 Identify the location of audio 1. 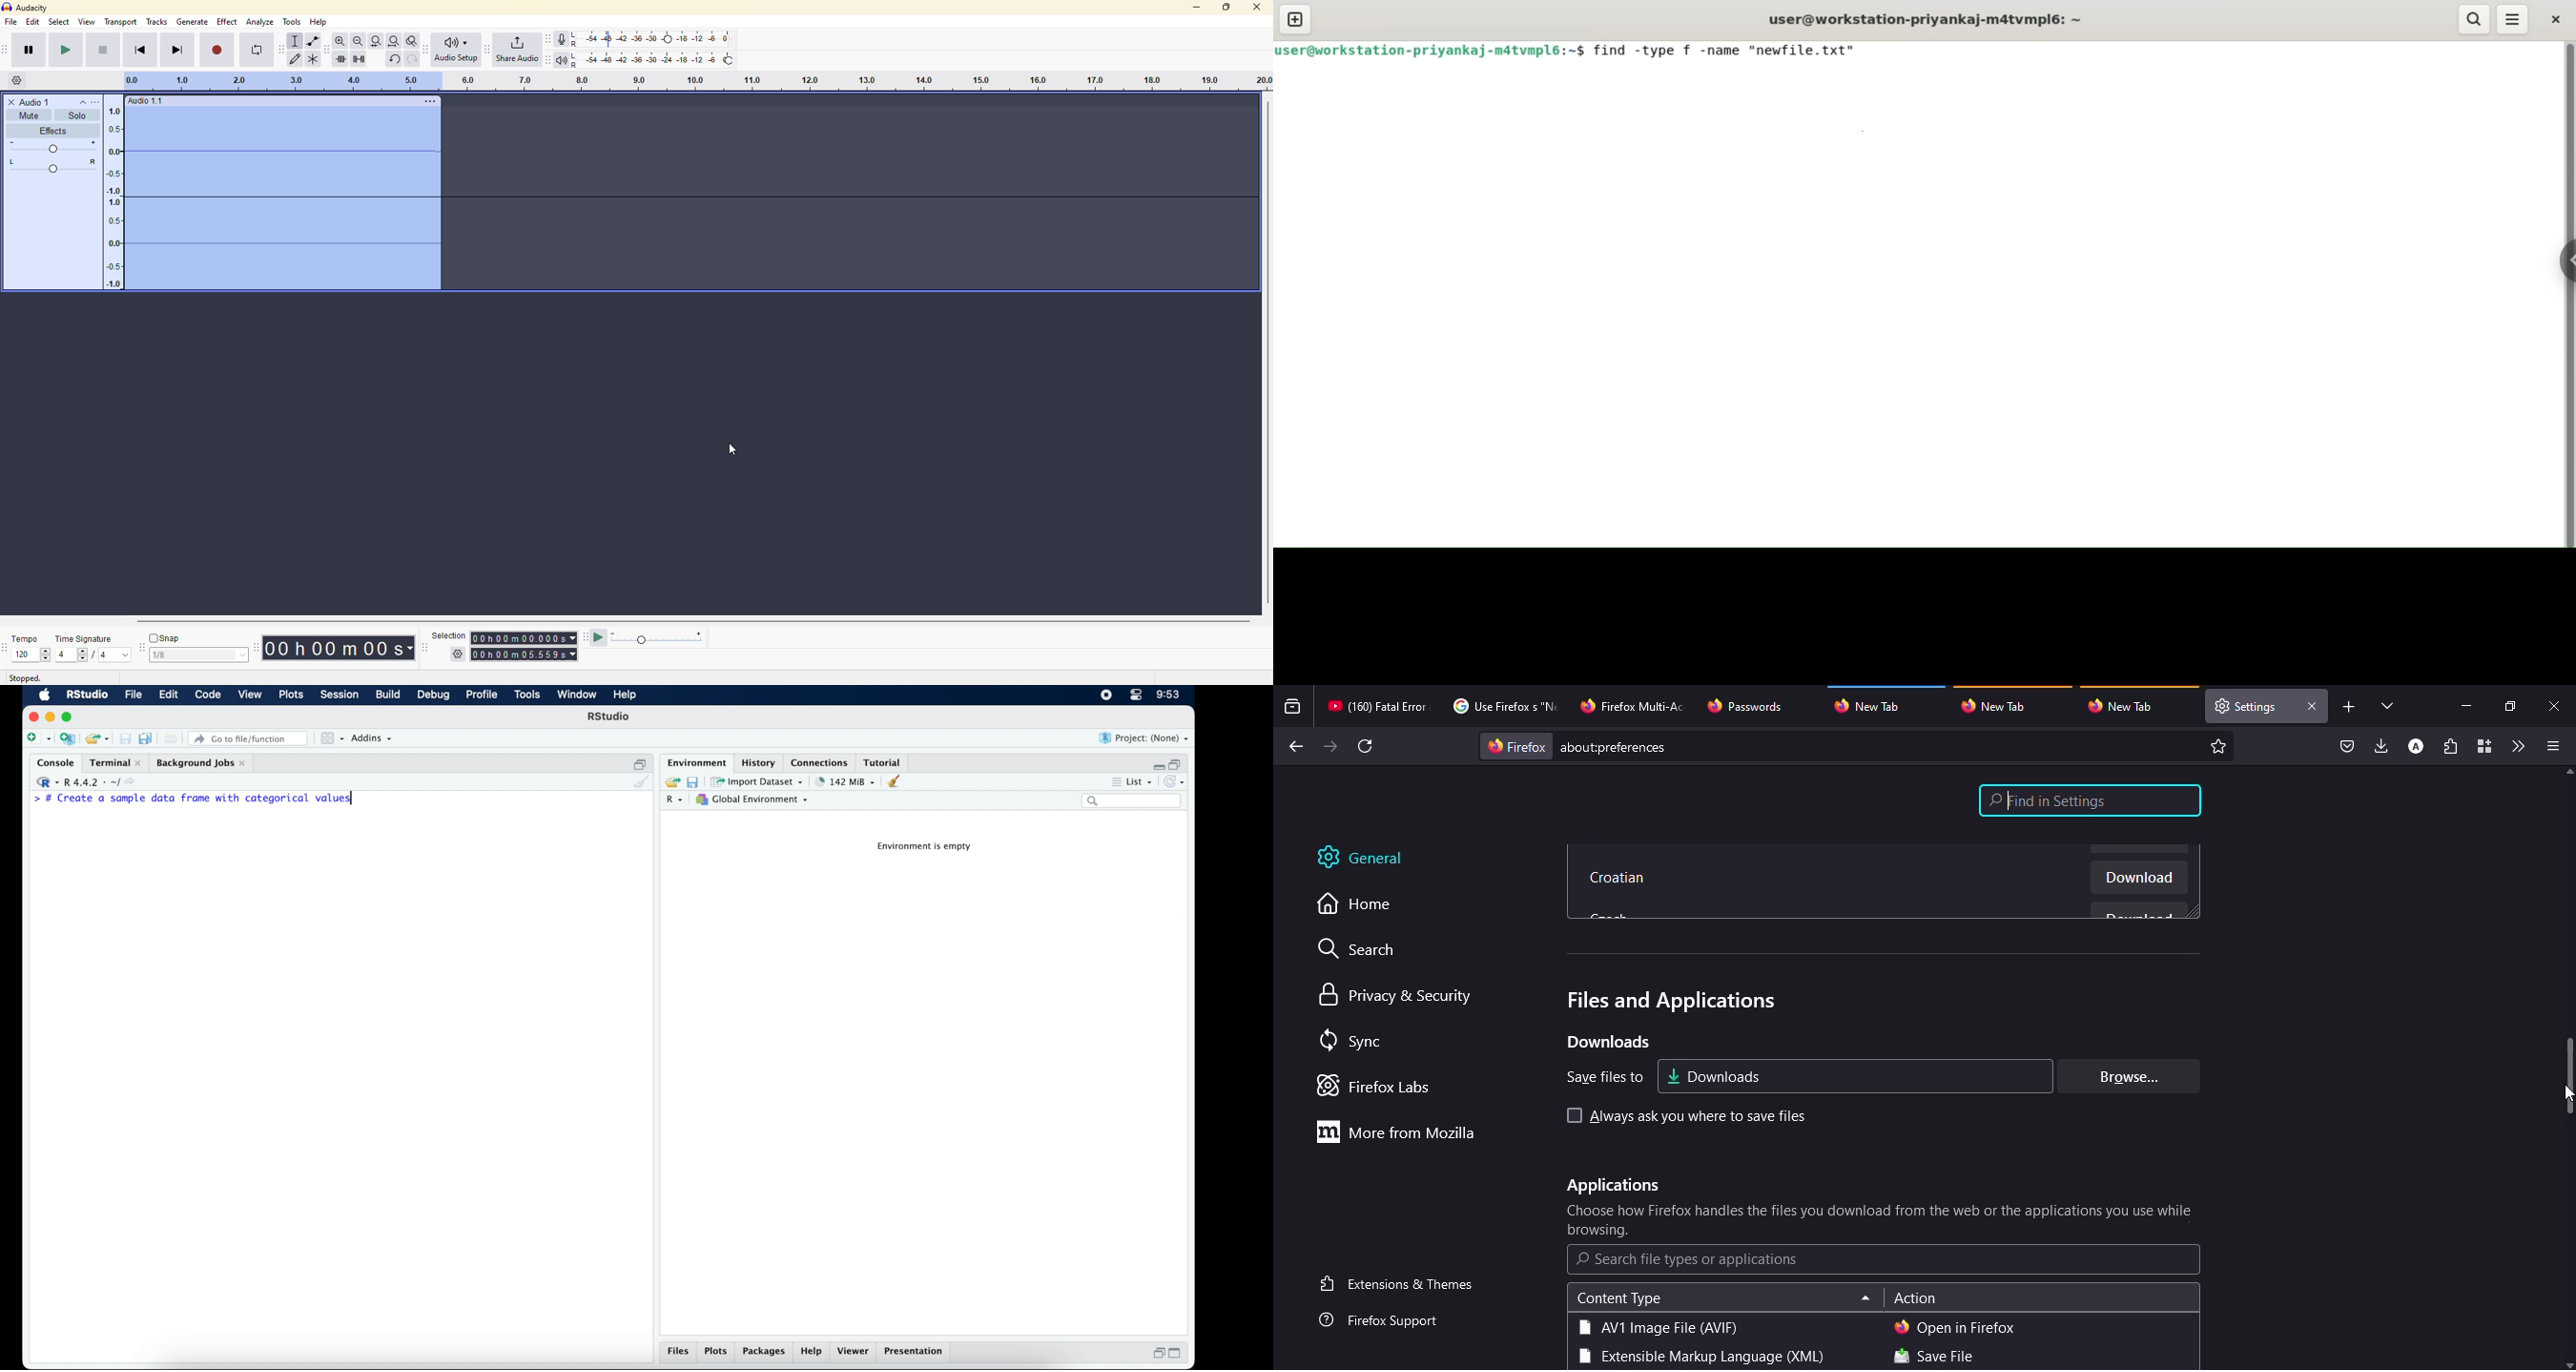
(31, 102).